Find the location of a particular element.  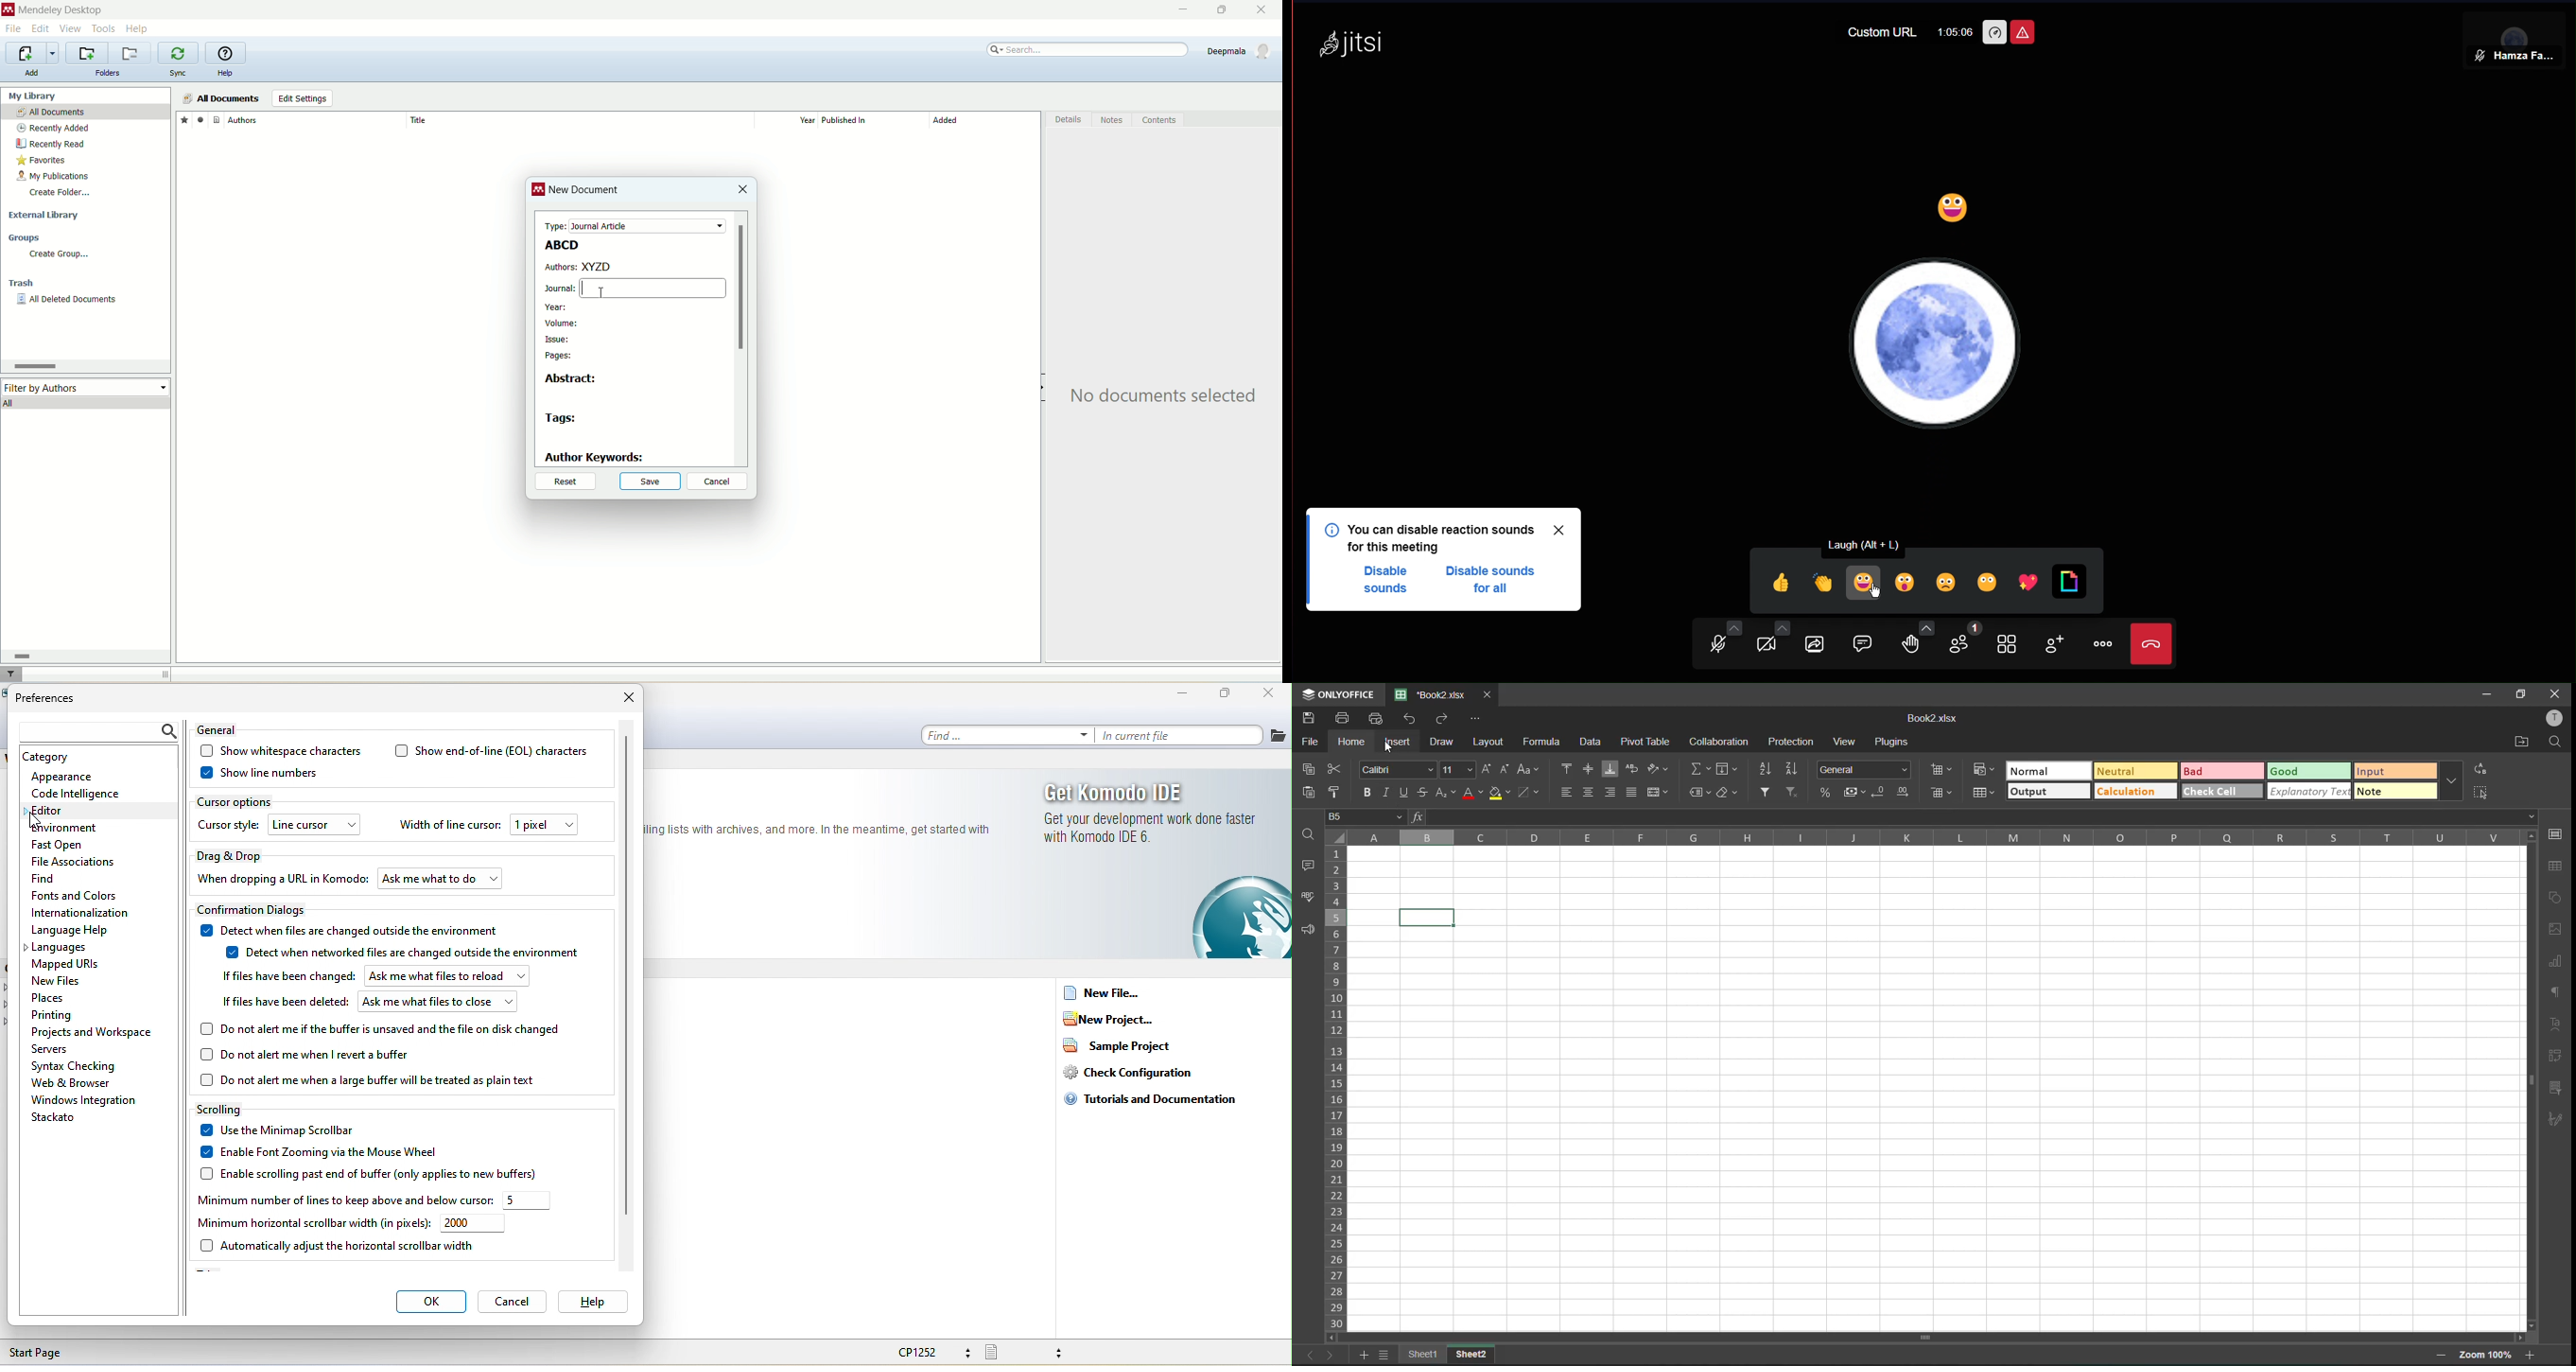

title is located at coordinates (579, 120).